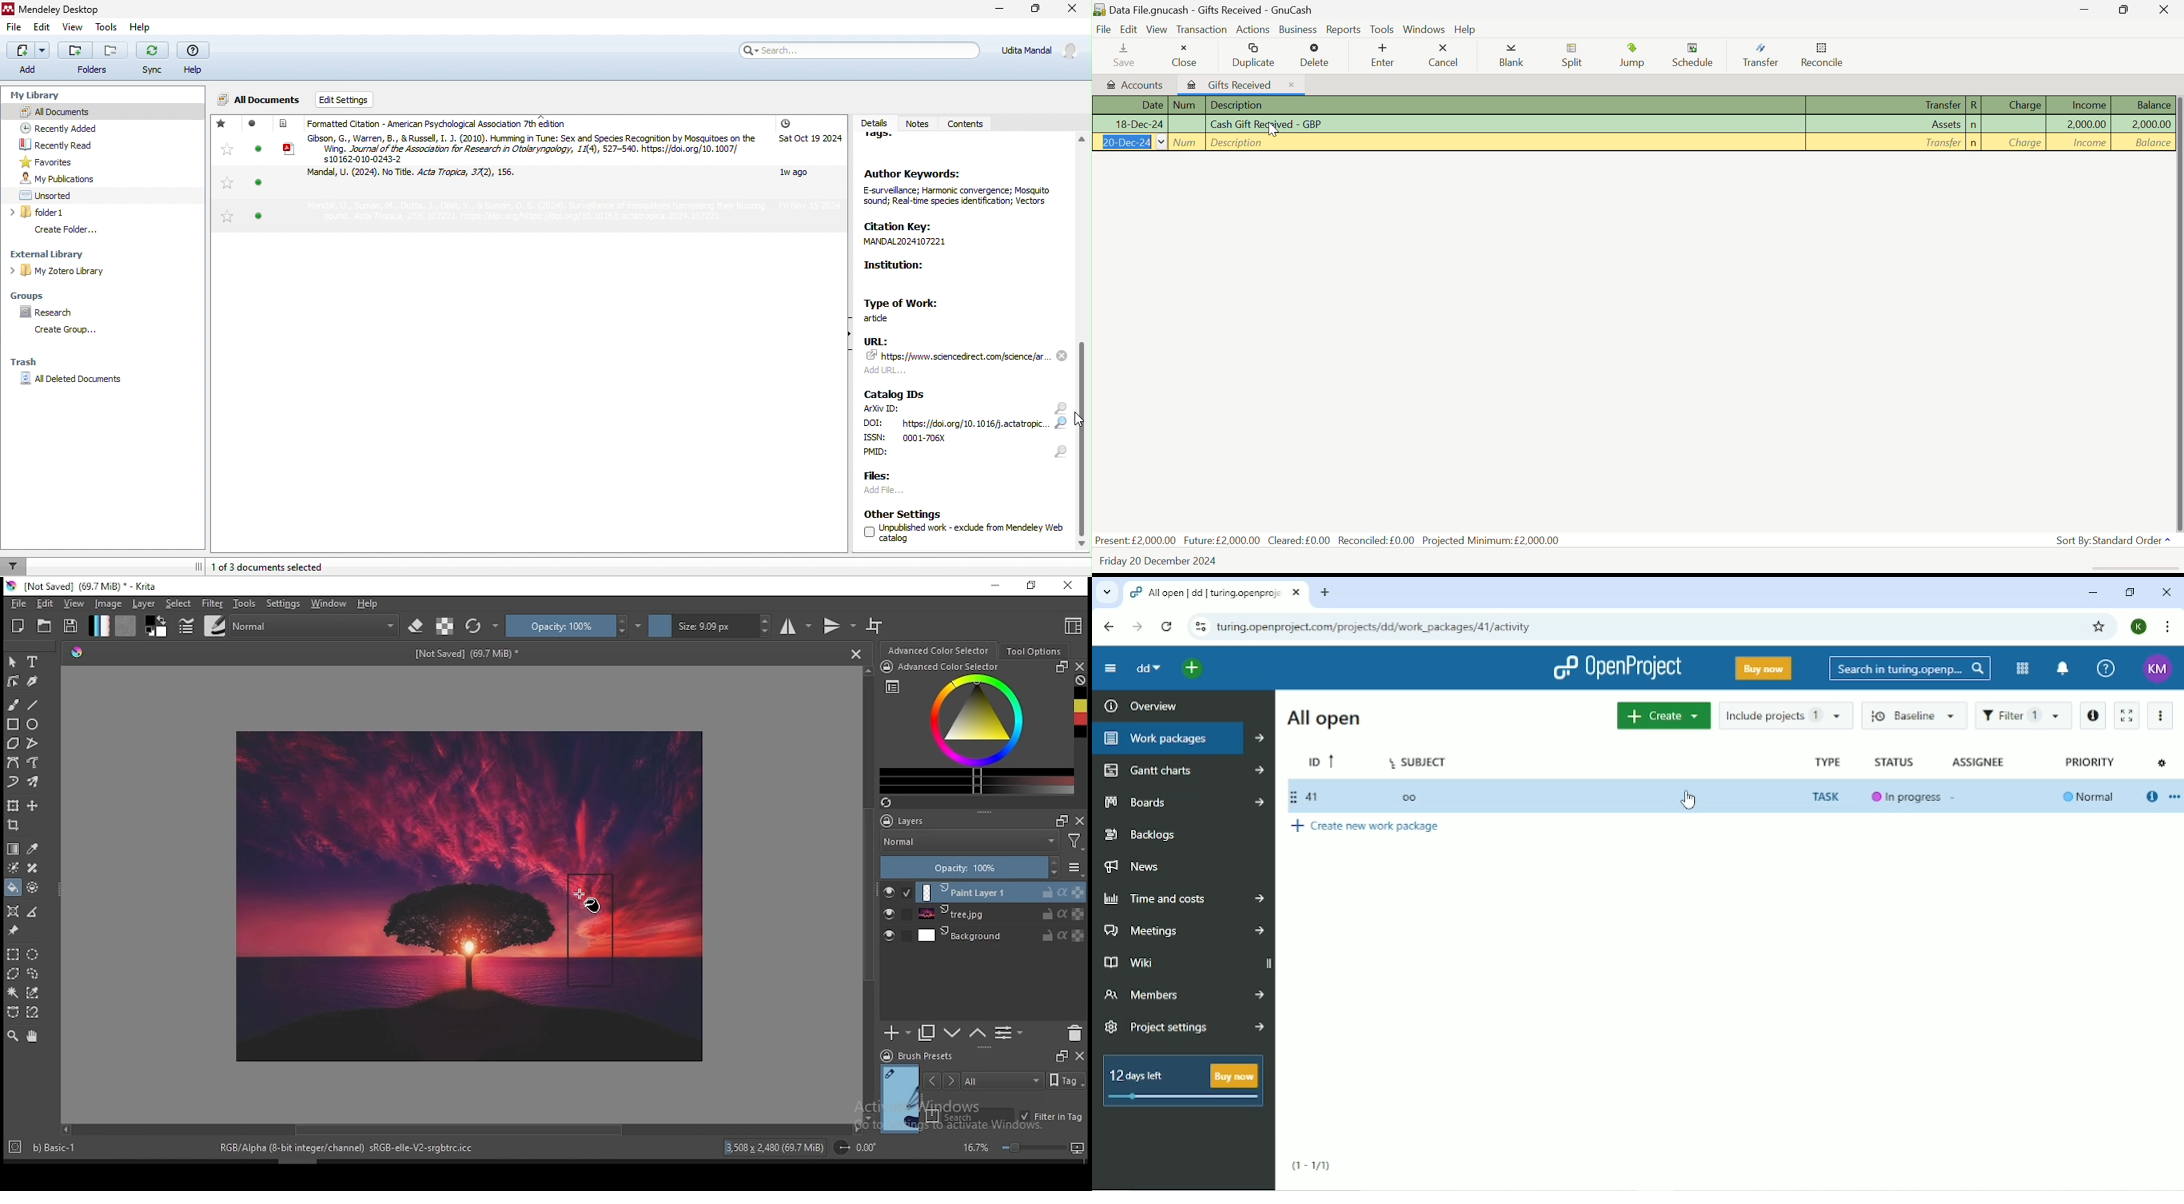 This screenshot has width=2184, height=1204. What do you see at coordinates (1242, 83) in the screenshot?
I see `Gifts Received Tab` at bounding box center [1242, 83].